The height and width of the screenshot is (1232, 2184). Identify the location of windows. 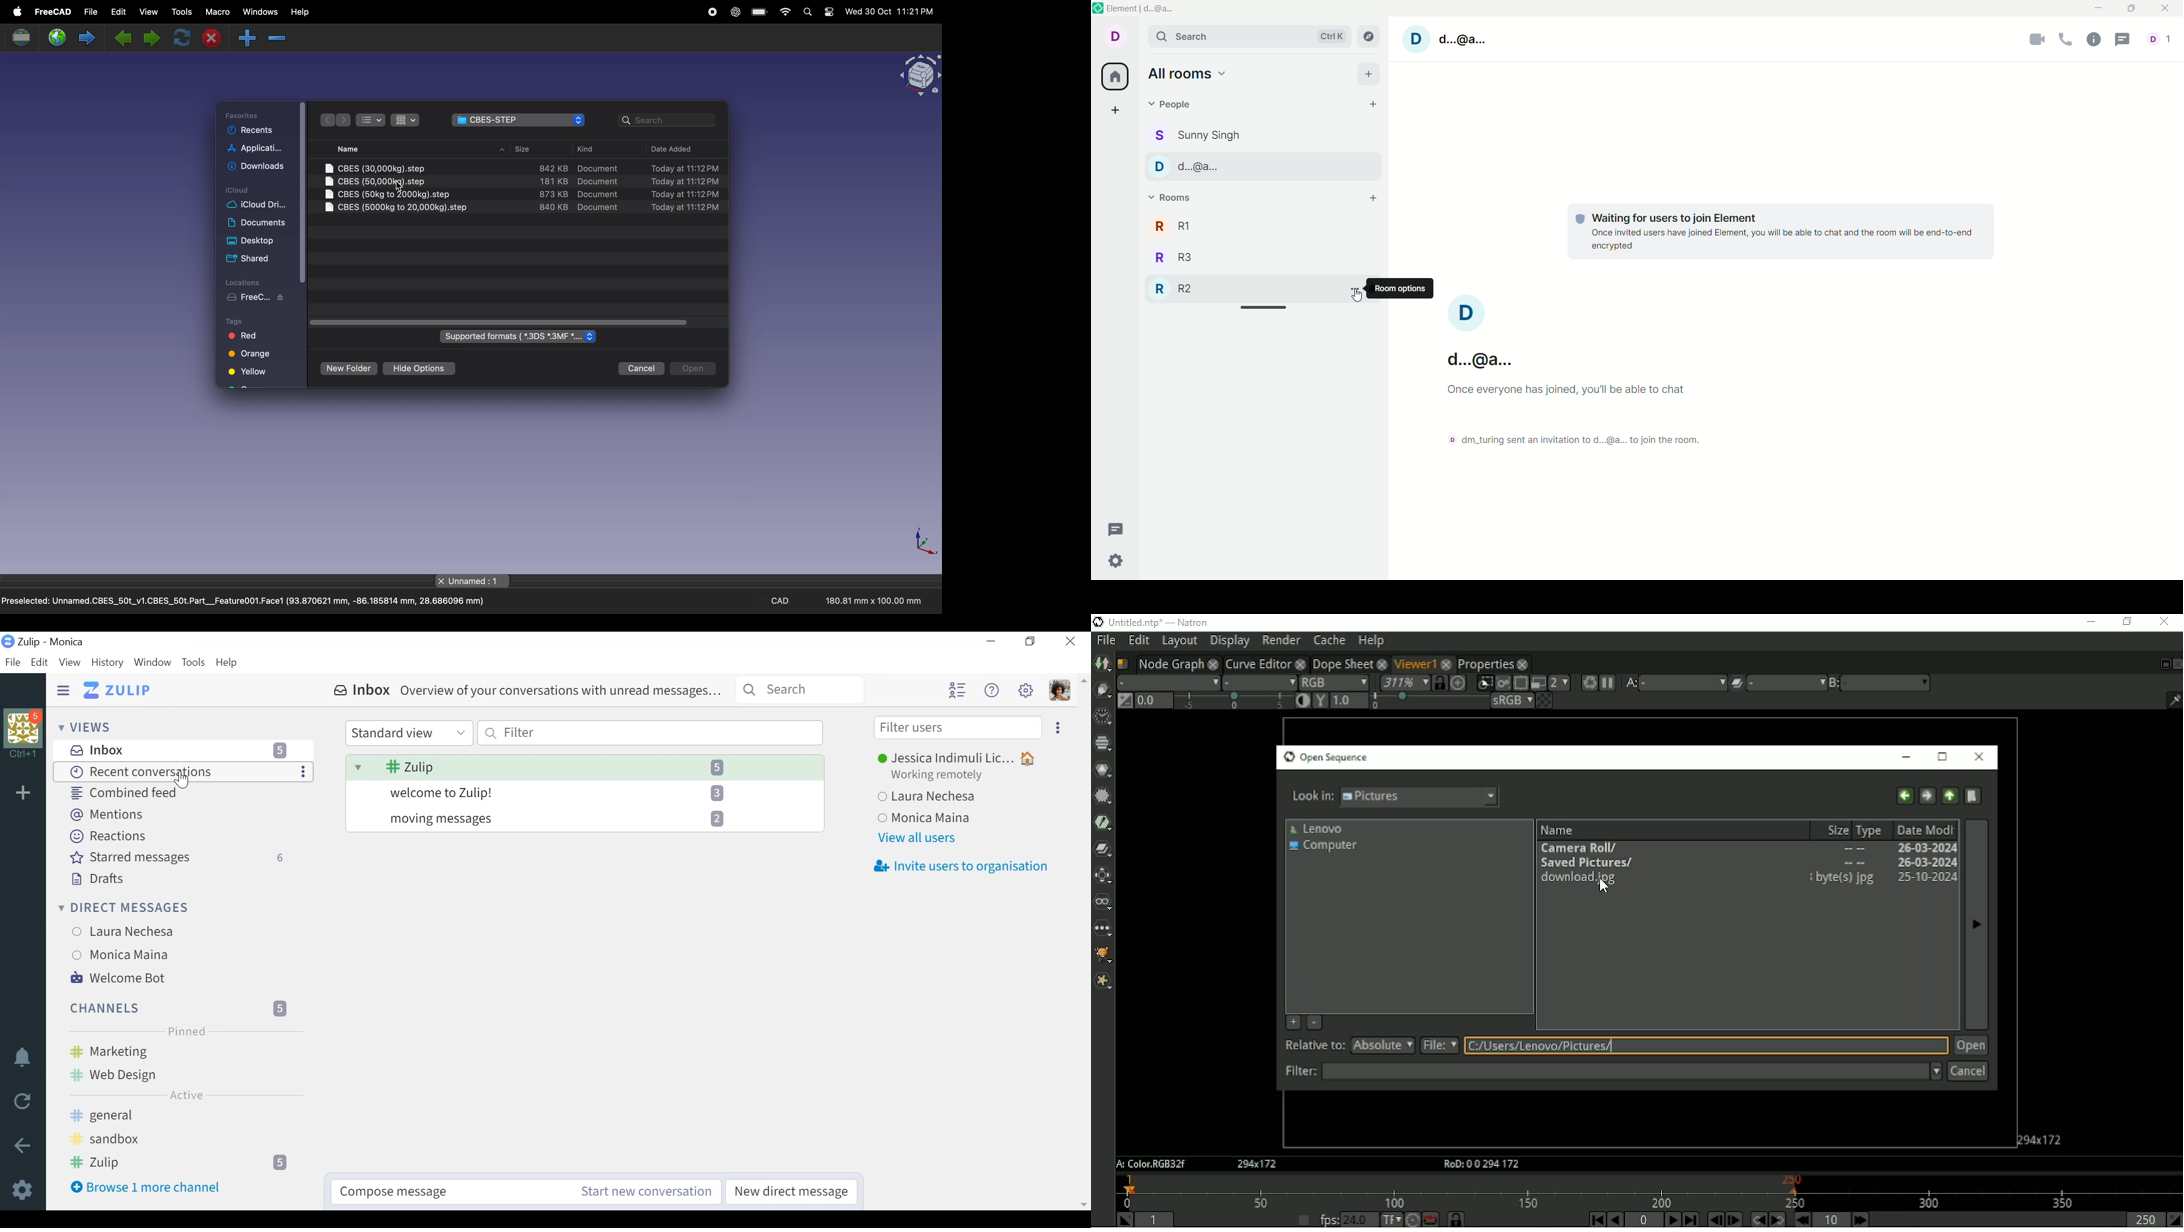
(259, 13).